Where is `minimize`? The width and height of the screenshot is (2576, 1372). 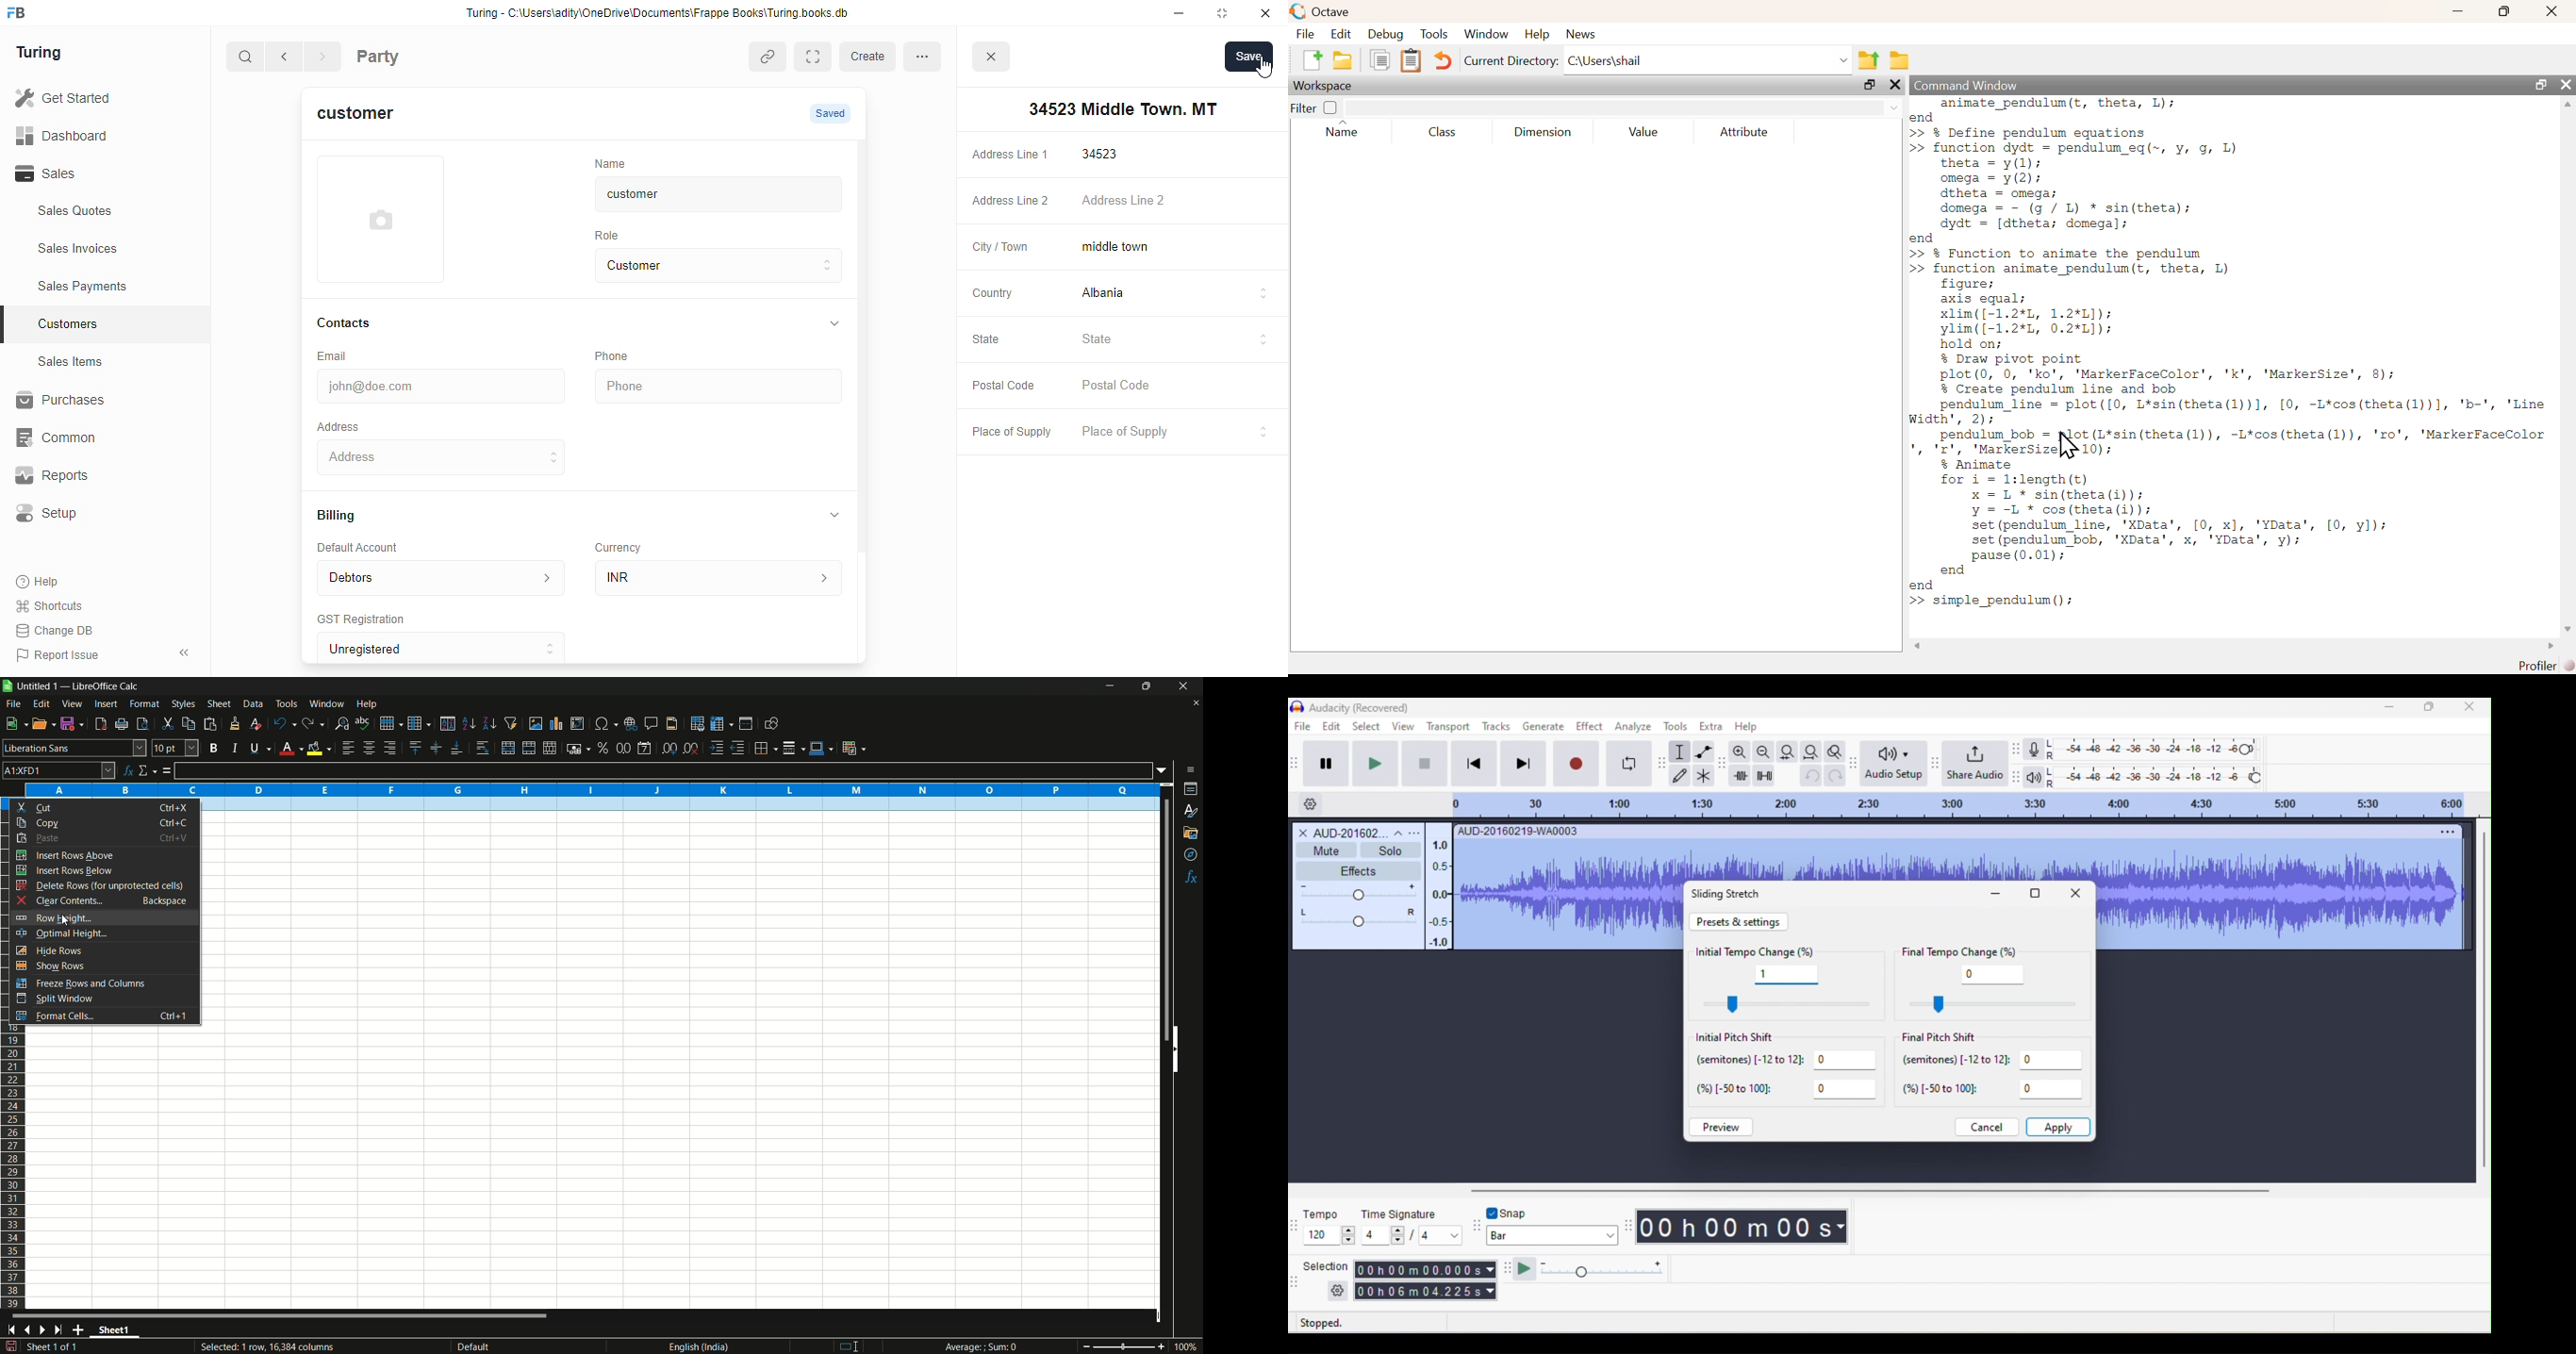
minimize is located at coordinates (1110, 686).